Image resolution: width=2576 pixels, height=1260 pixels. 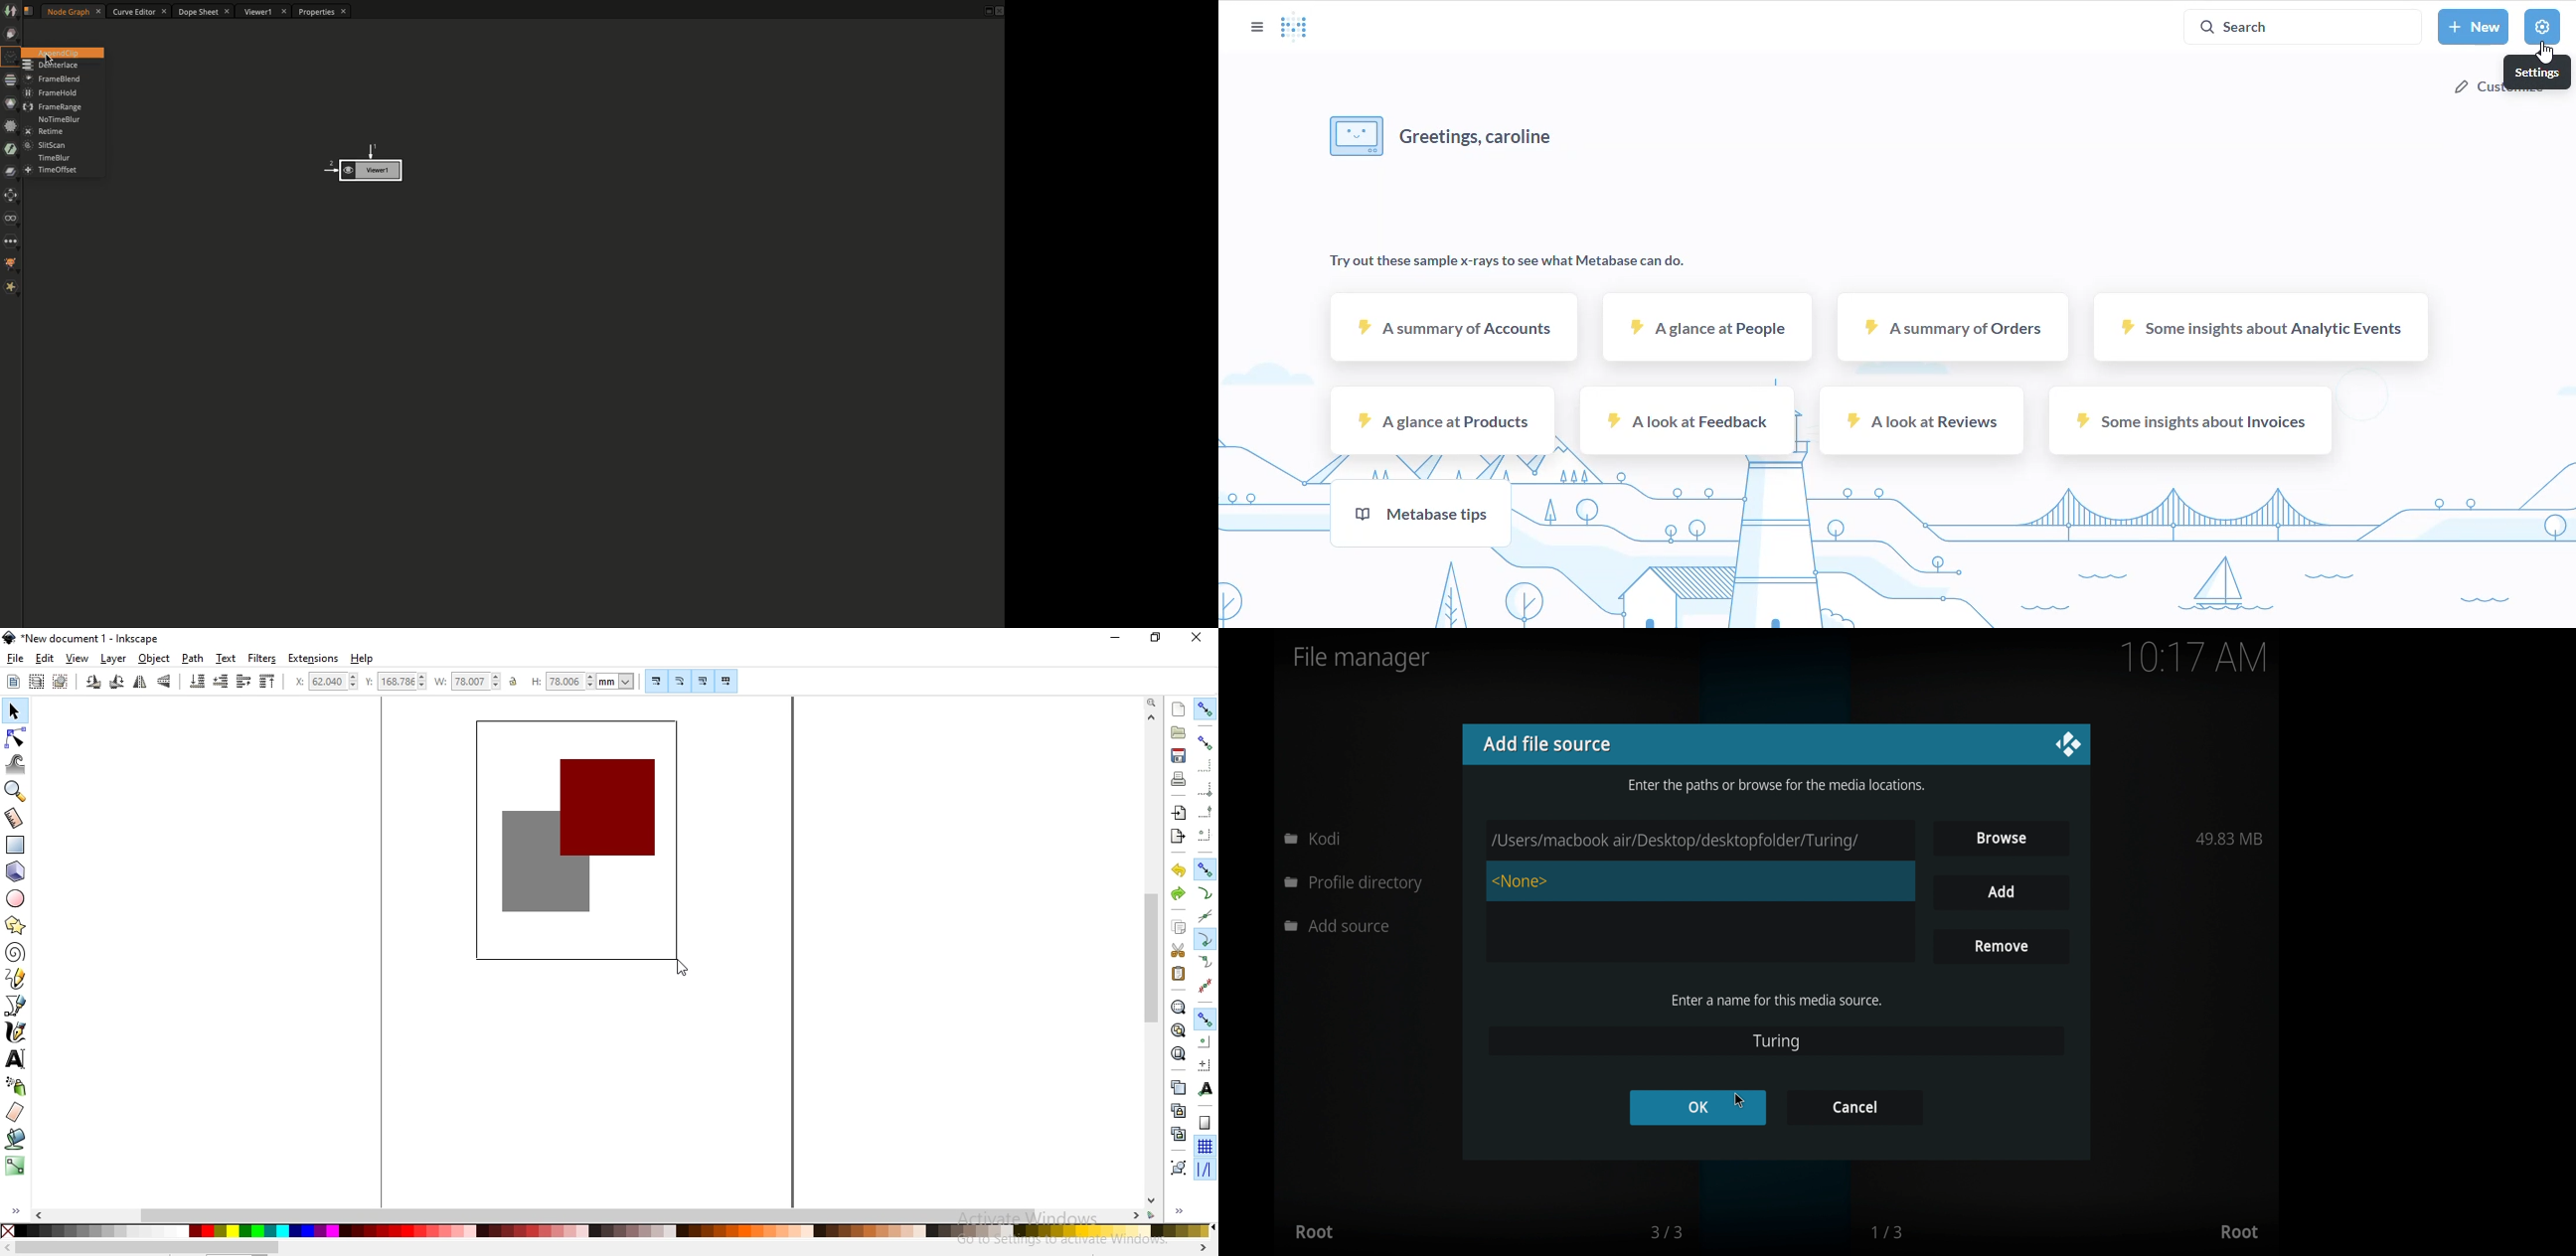 I want to click on scale radii of rounded corners, so click(x=681, y=681).